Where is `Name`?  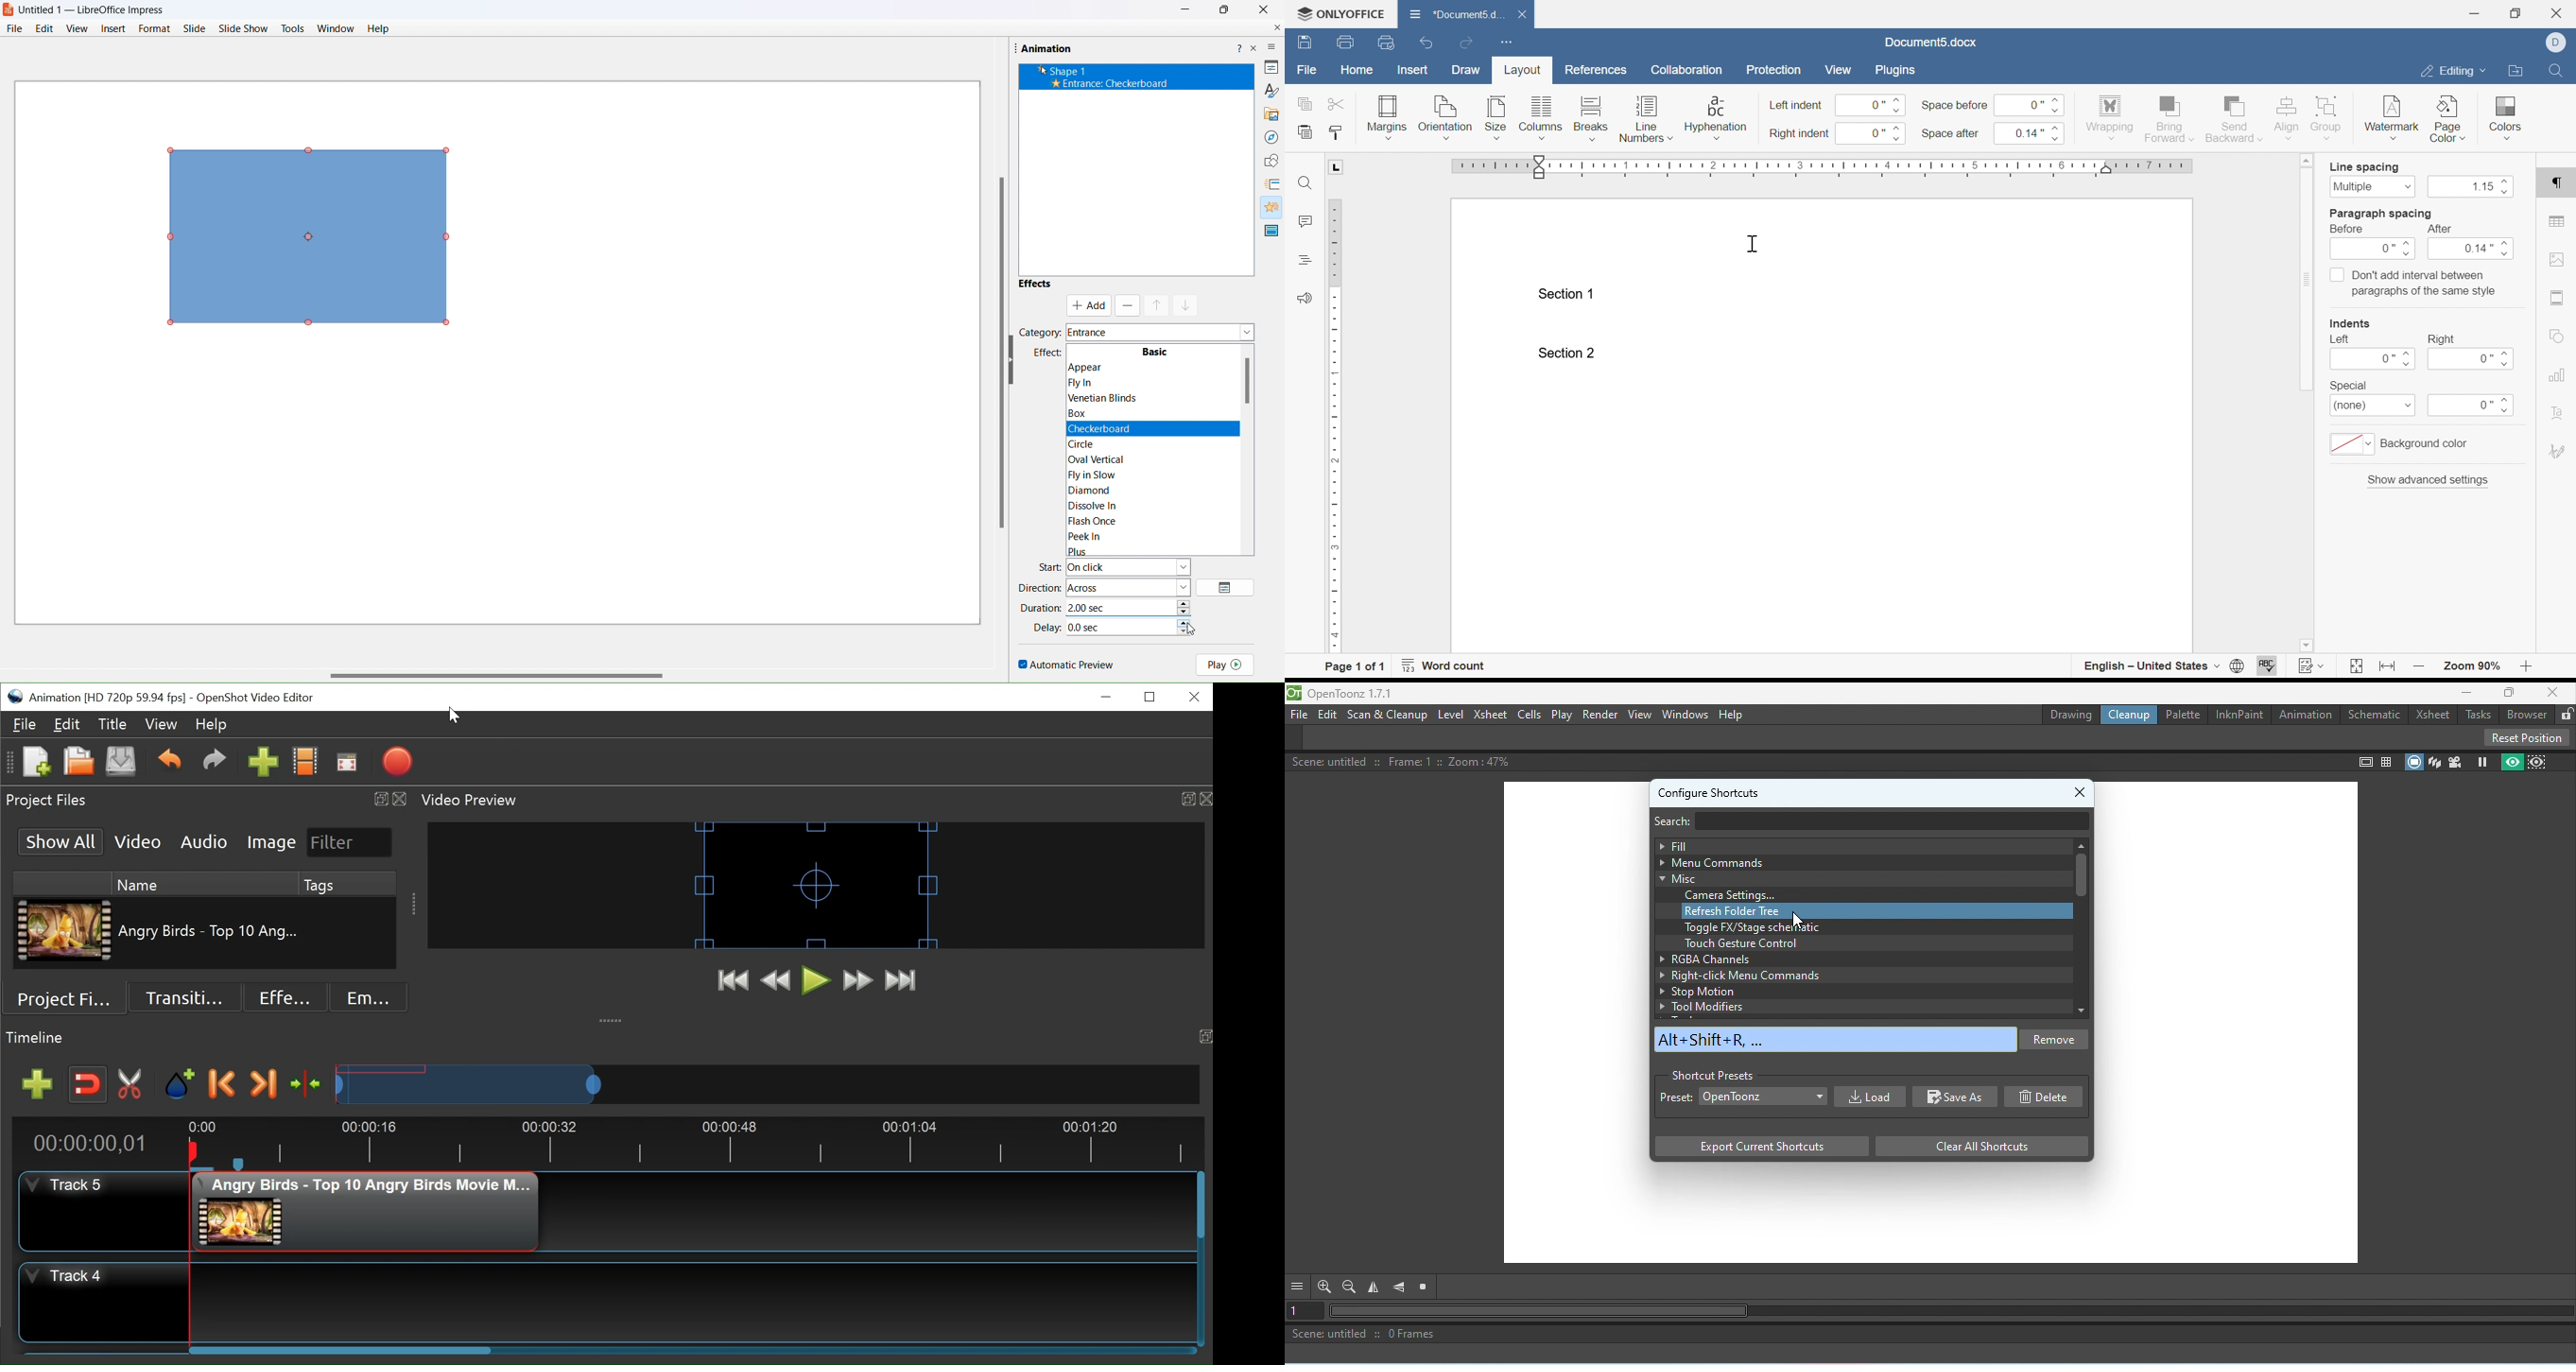 Name is located at coordinates (203, 885).